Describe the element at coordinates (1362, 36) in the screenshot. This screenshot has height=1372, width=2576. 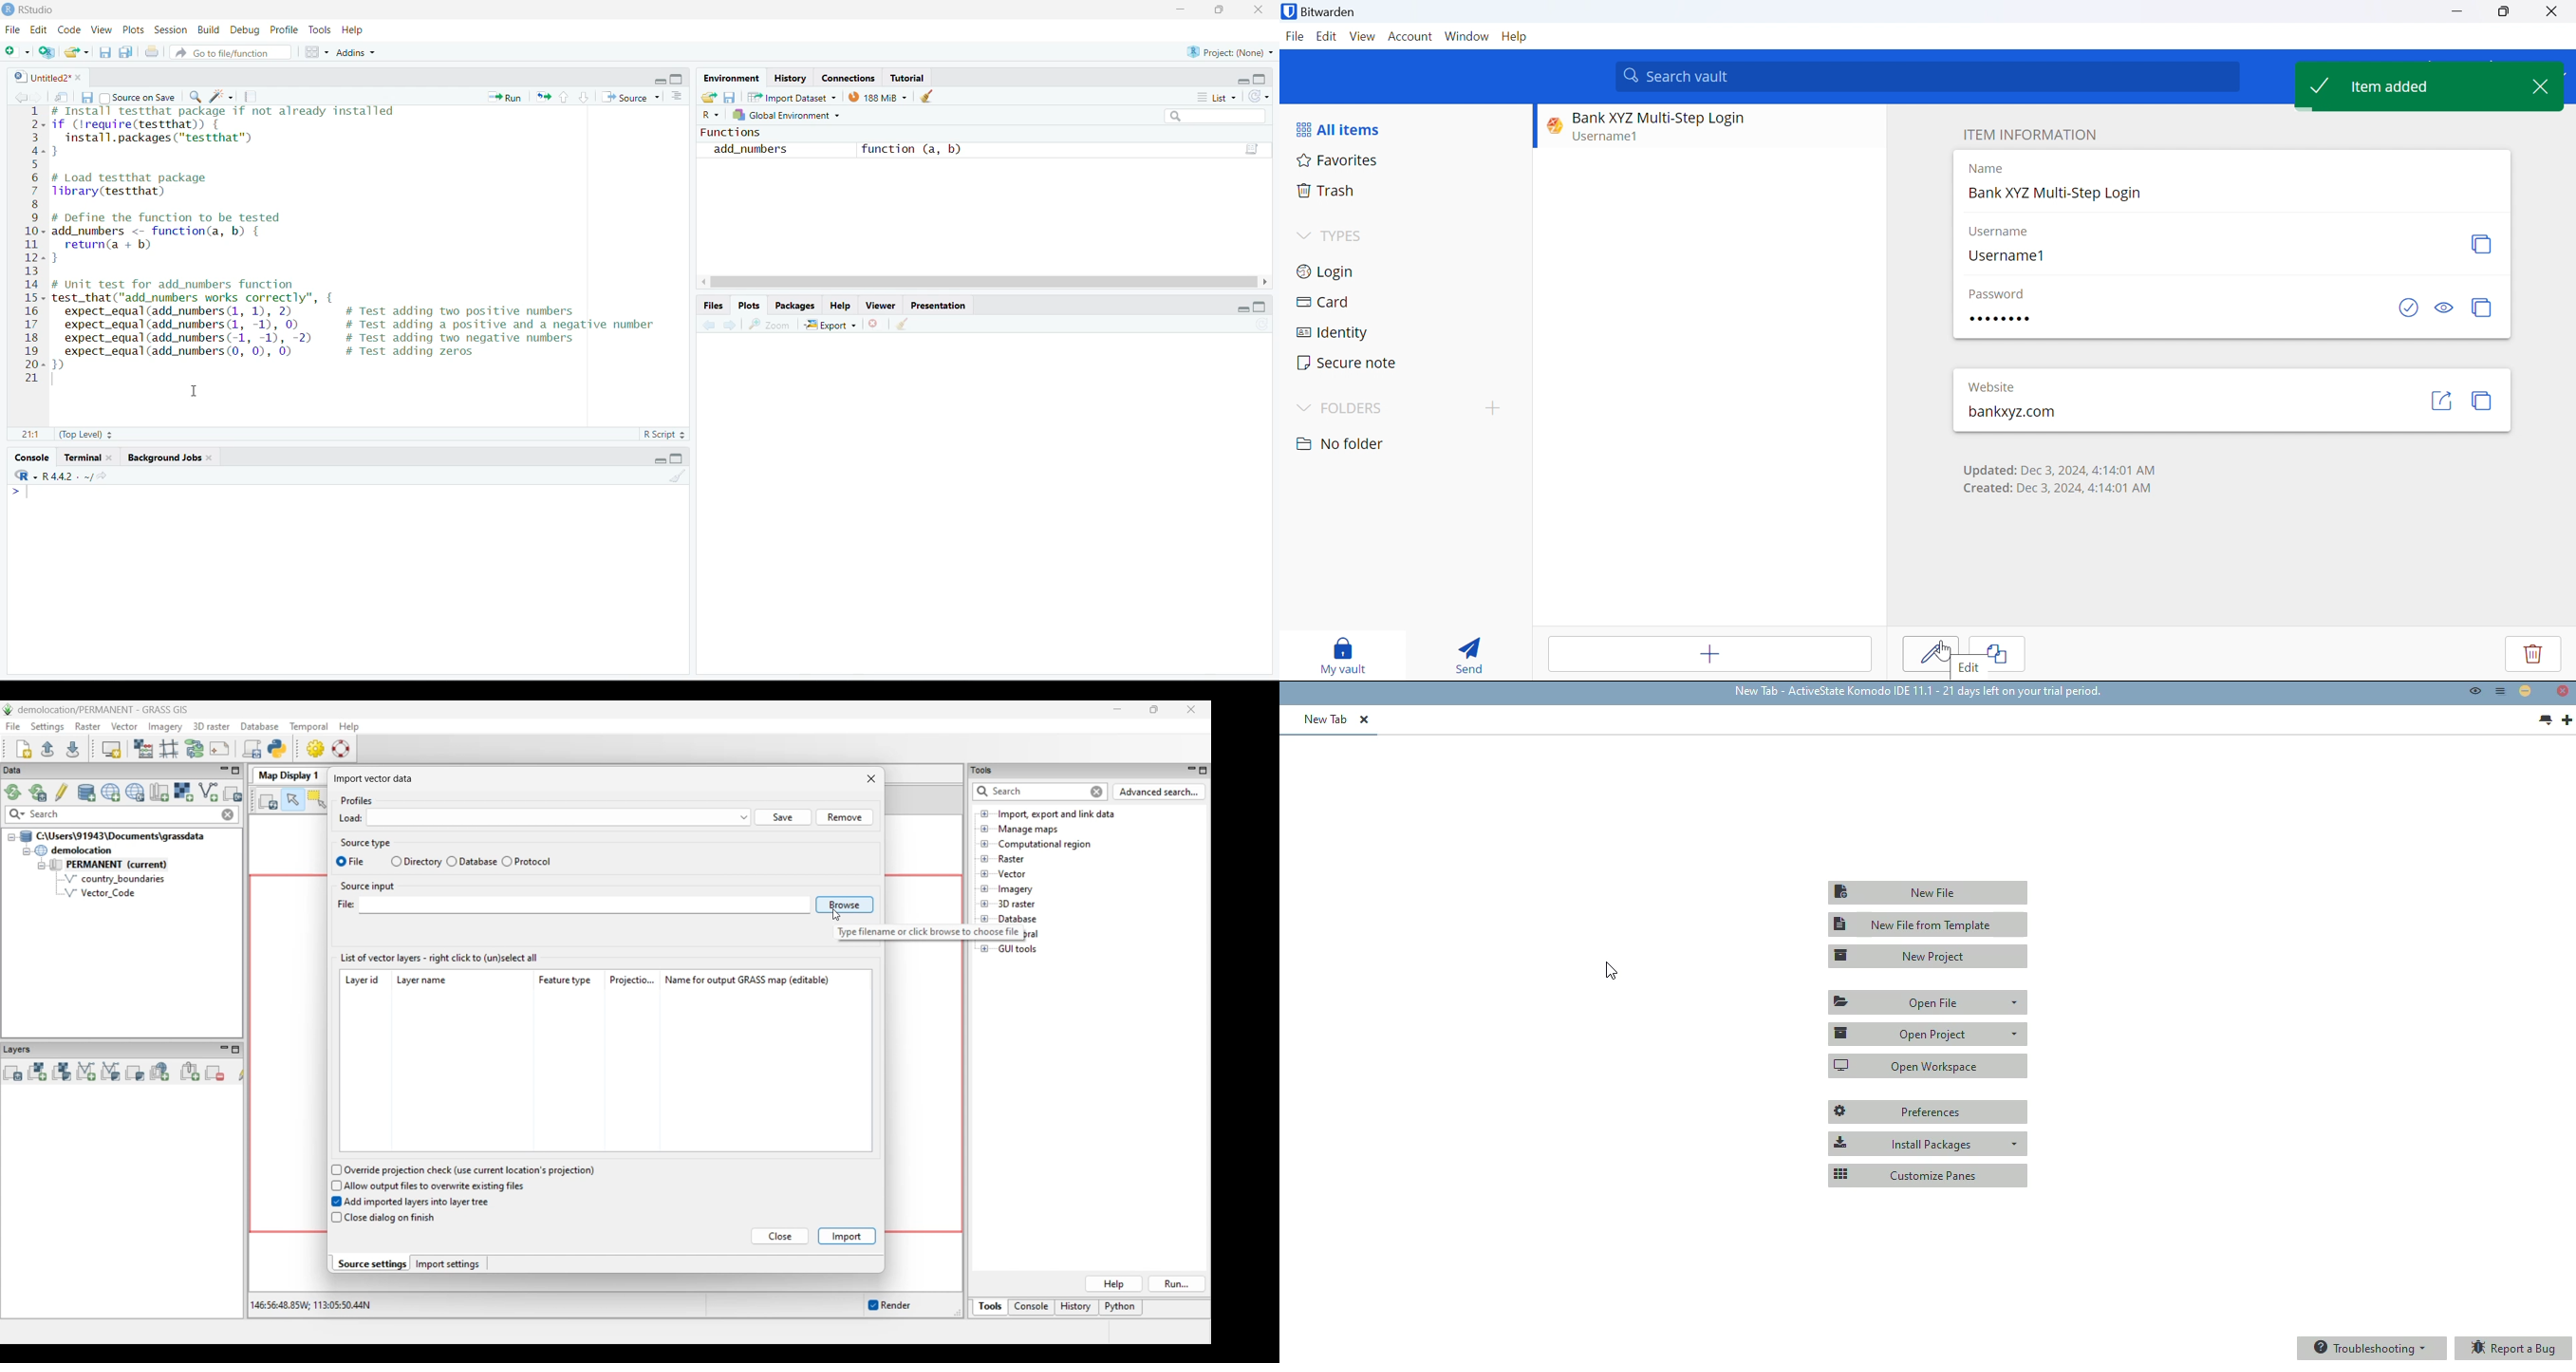
I see `View` at that location.